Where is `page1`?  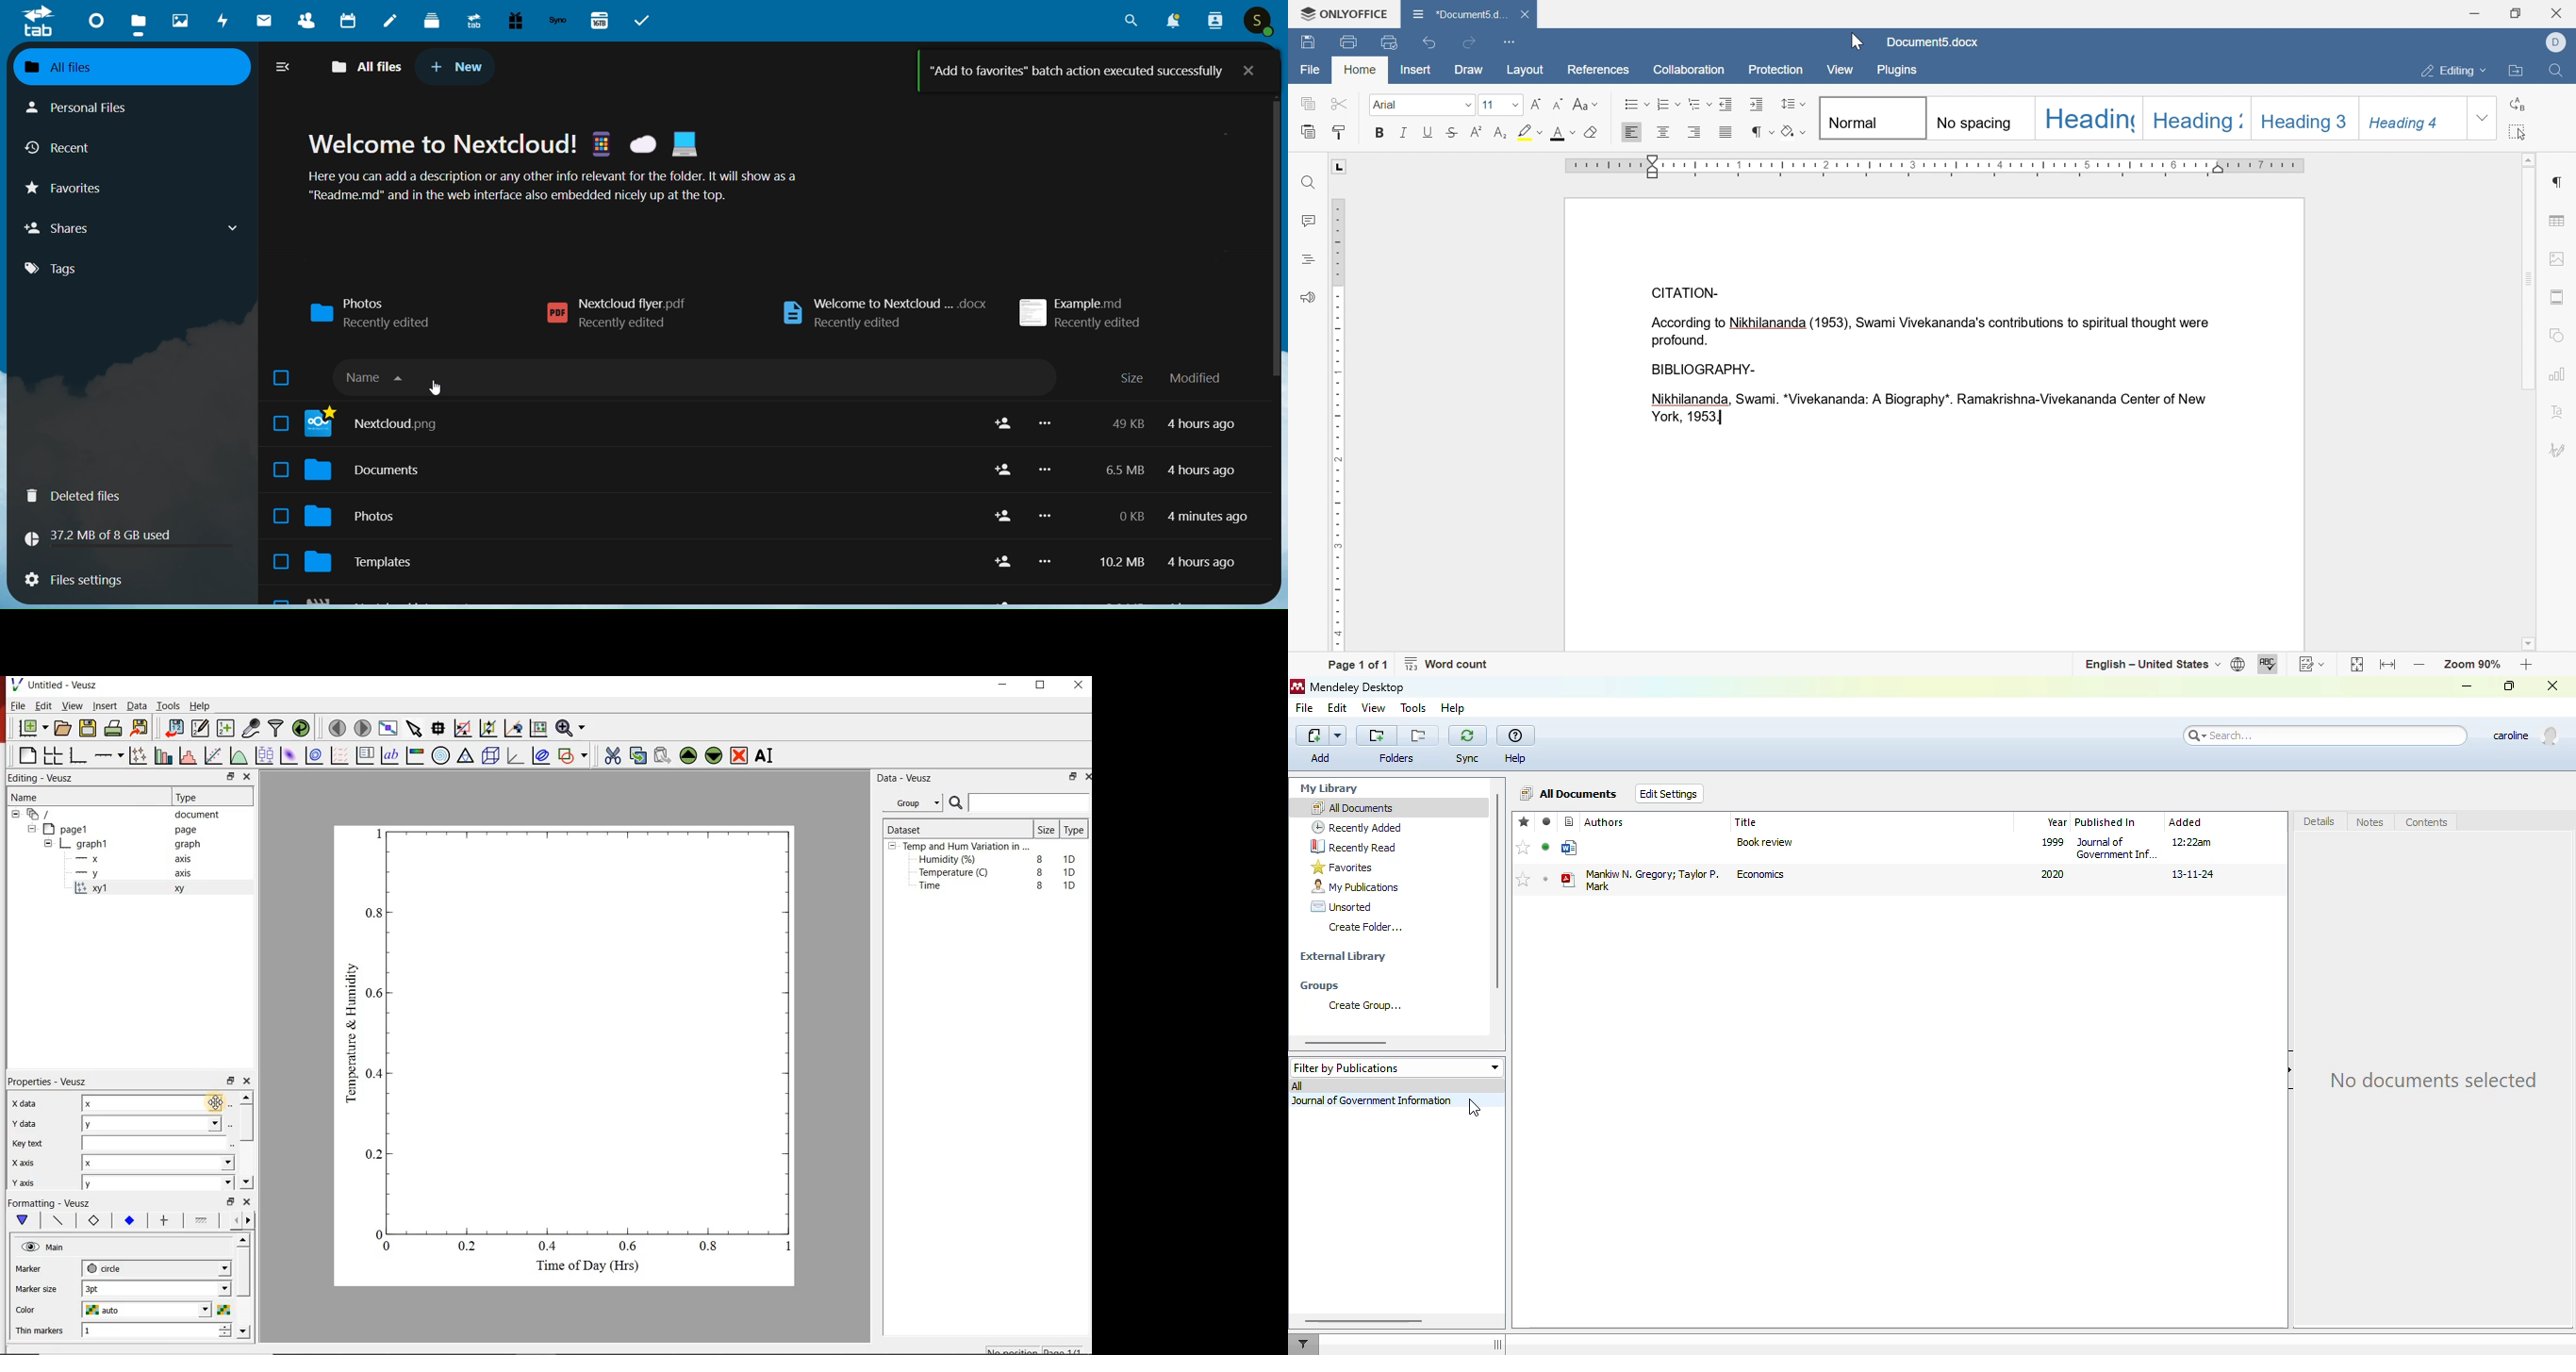 page1 is located at coordinates (73, 828).